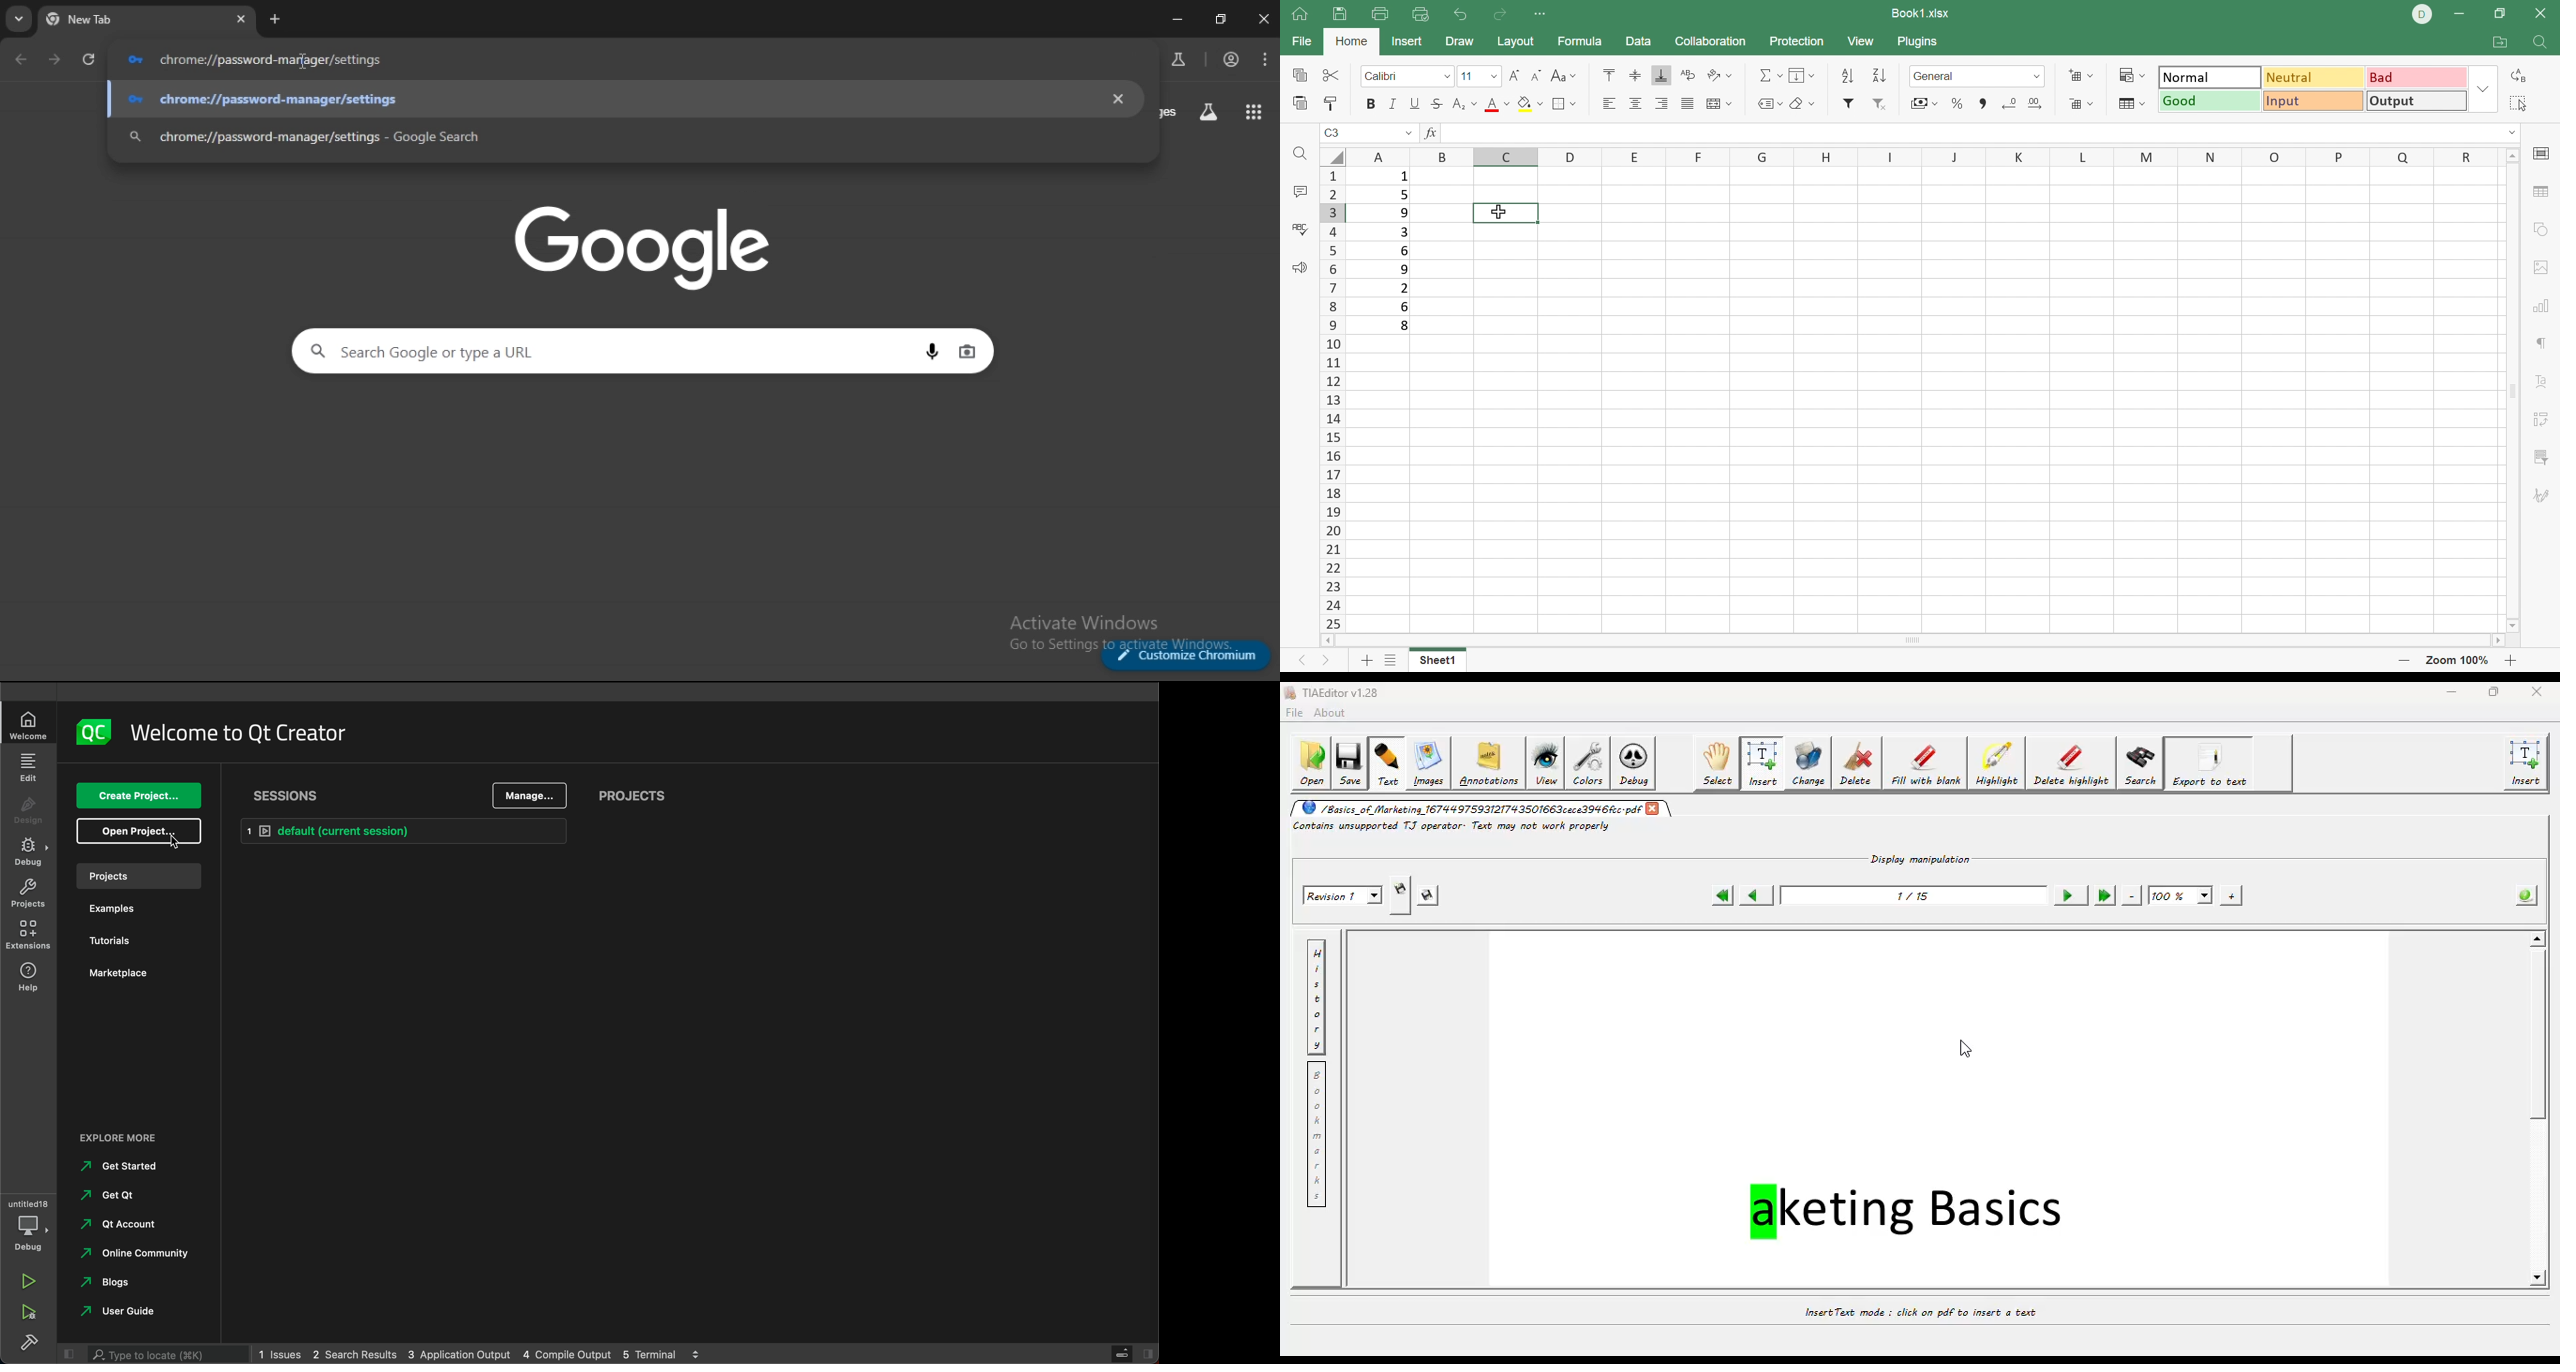 This screenshot has width=2576, height=1372. What do you see at coordinates (2314, 77) in the screenshot?
I see `Neutral` at bounding box center [2314, 77].